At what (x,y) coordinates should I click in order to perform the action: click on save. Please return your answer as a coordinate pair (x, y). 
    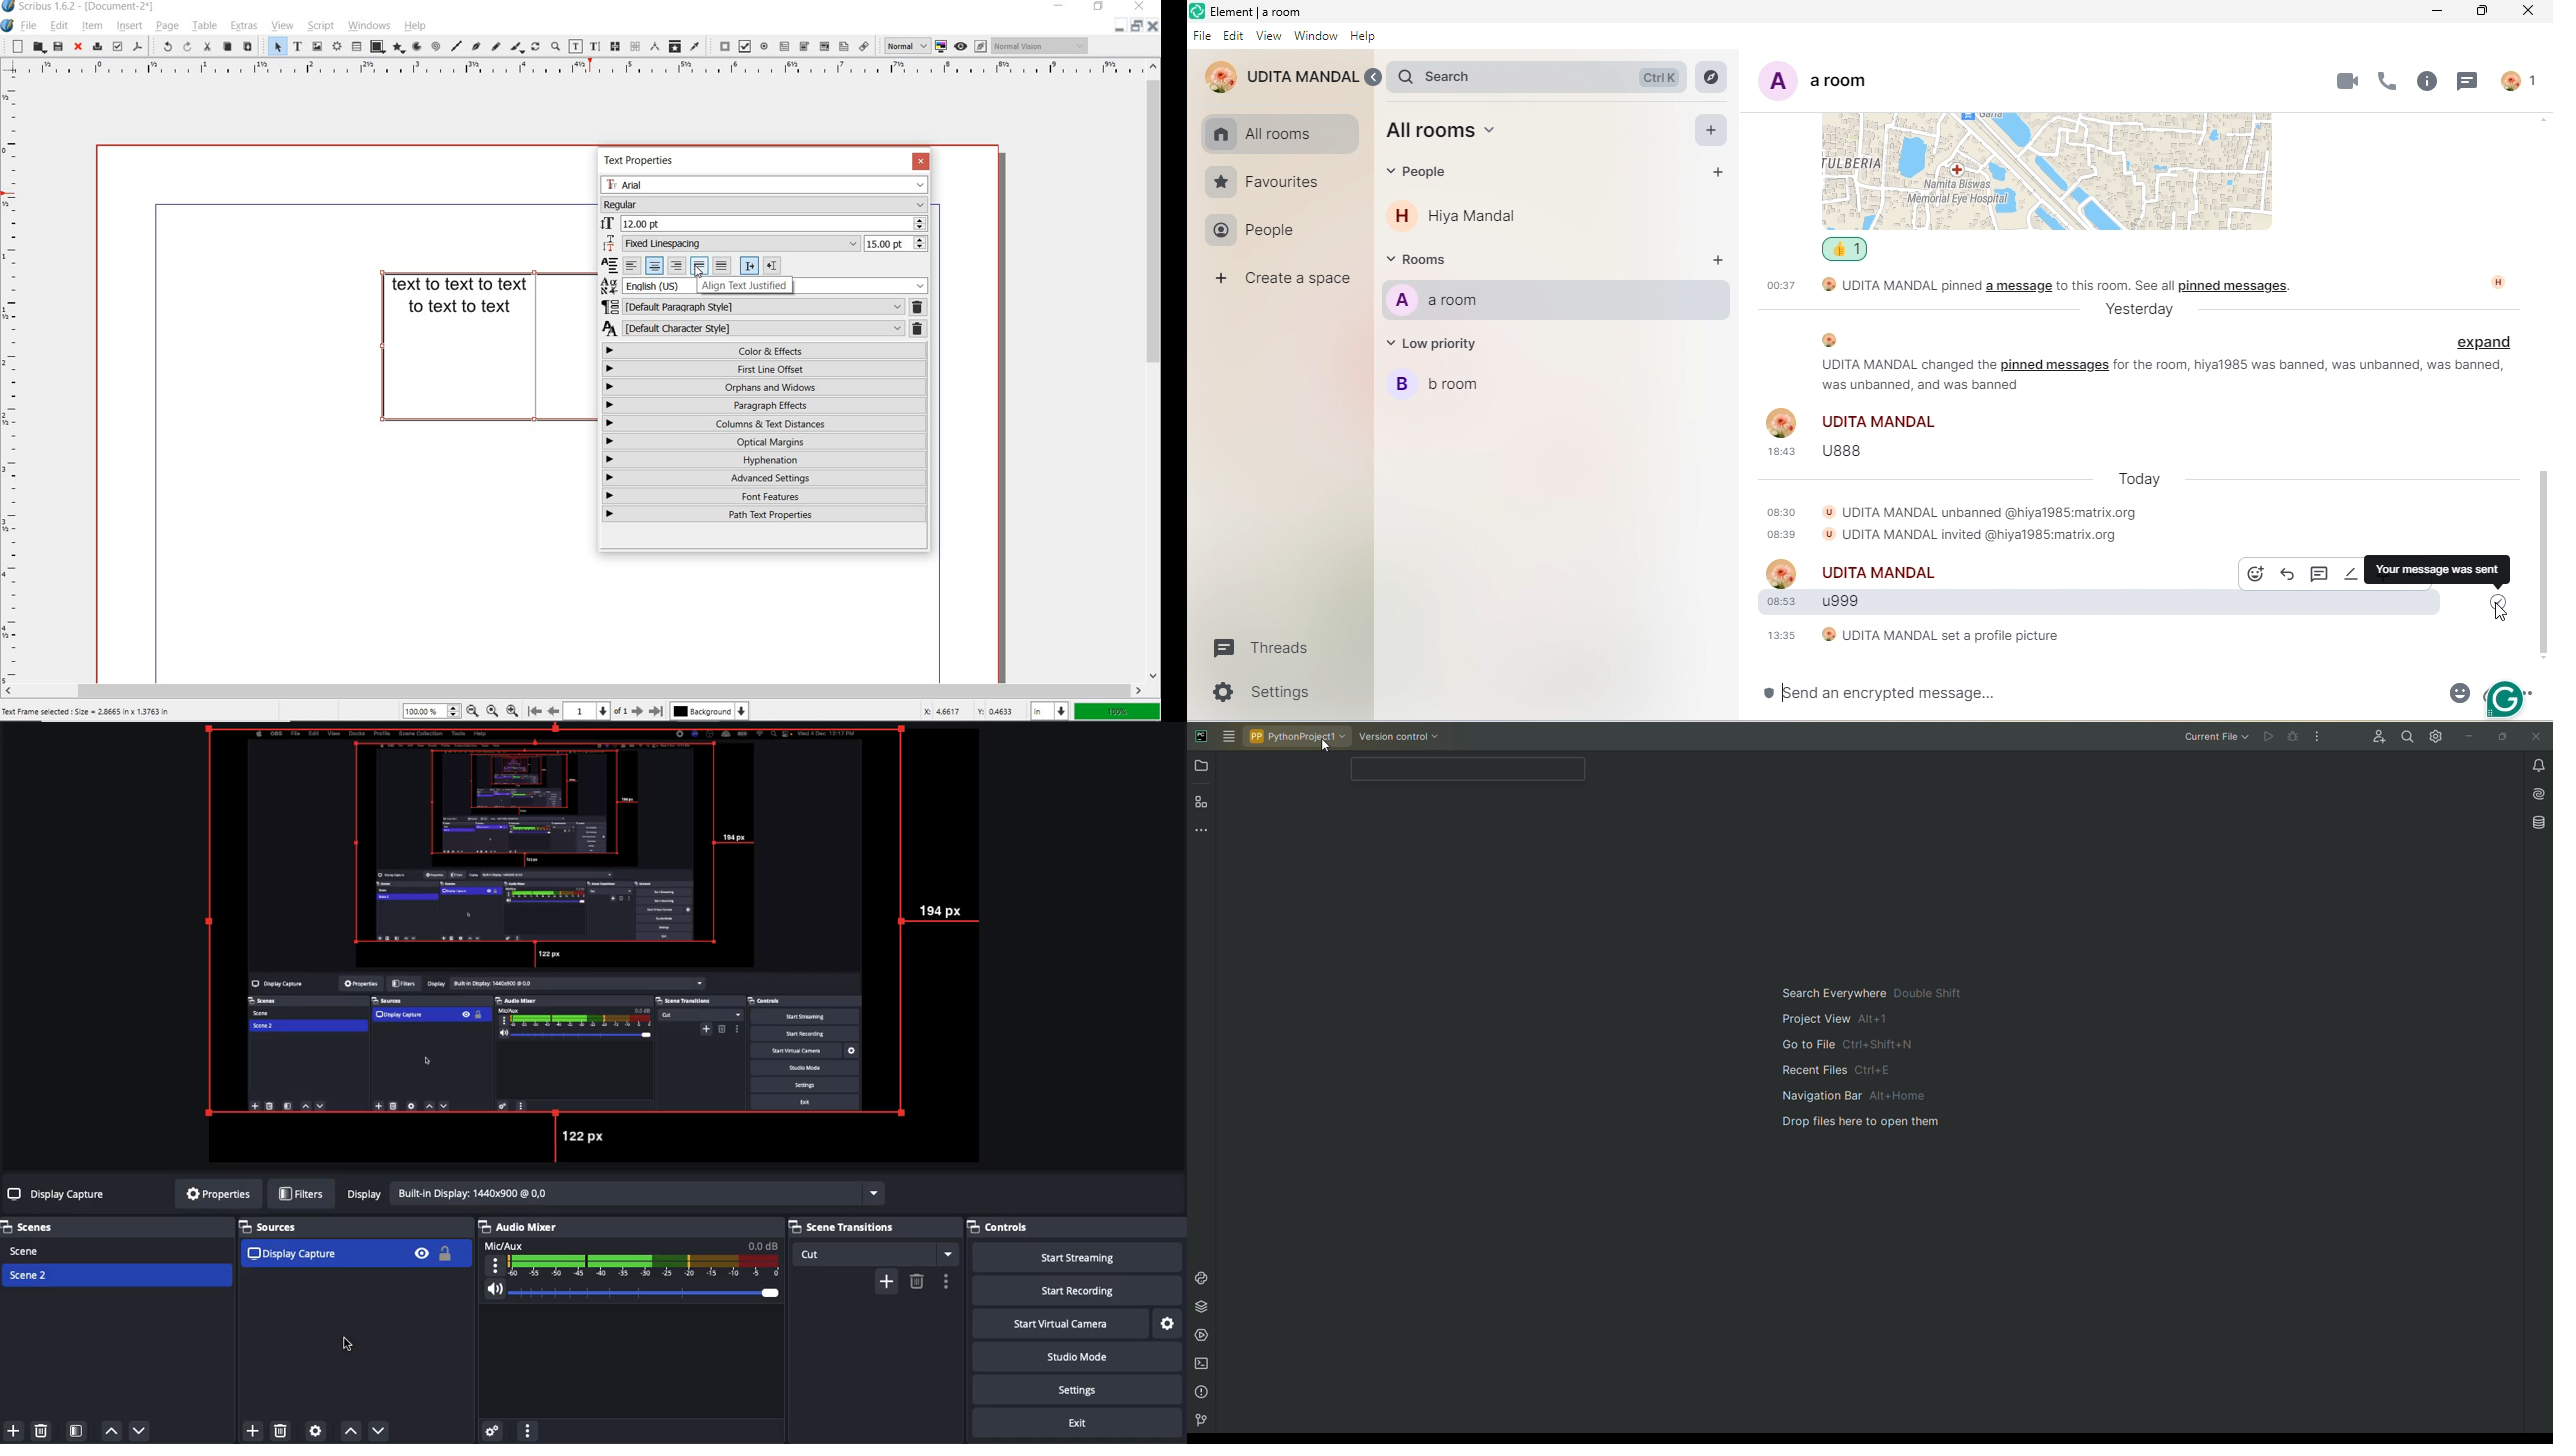
    Looking at the image, I should click on (57, 48).